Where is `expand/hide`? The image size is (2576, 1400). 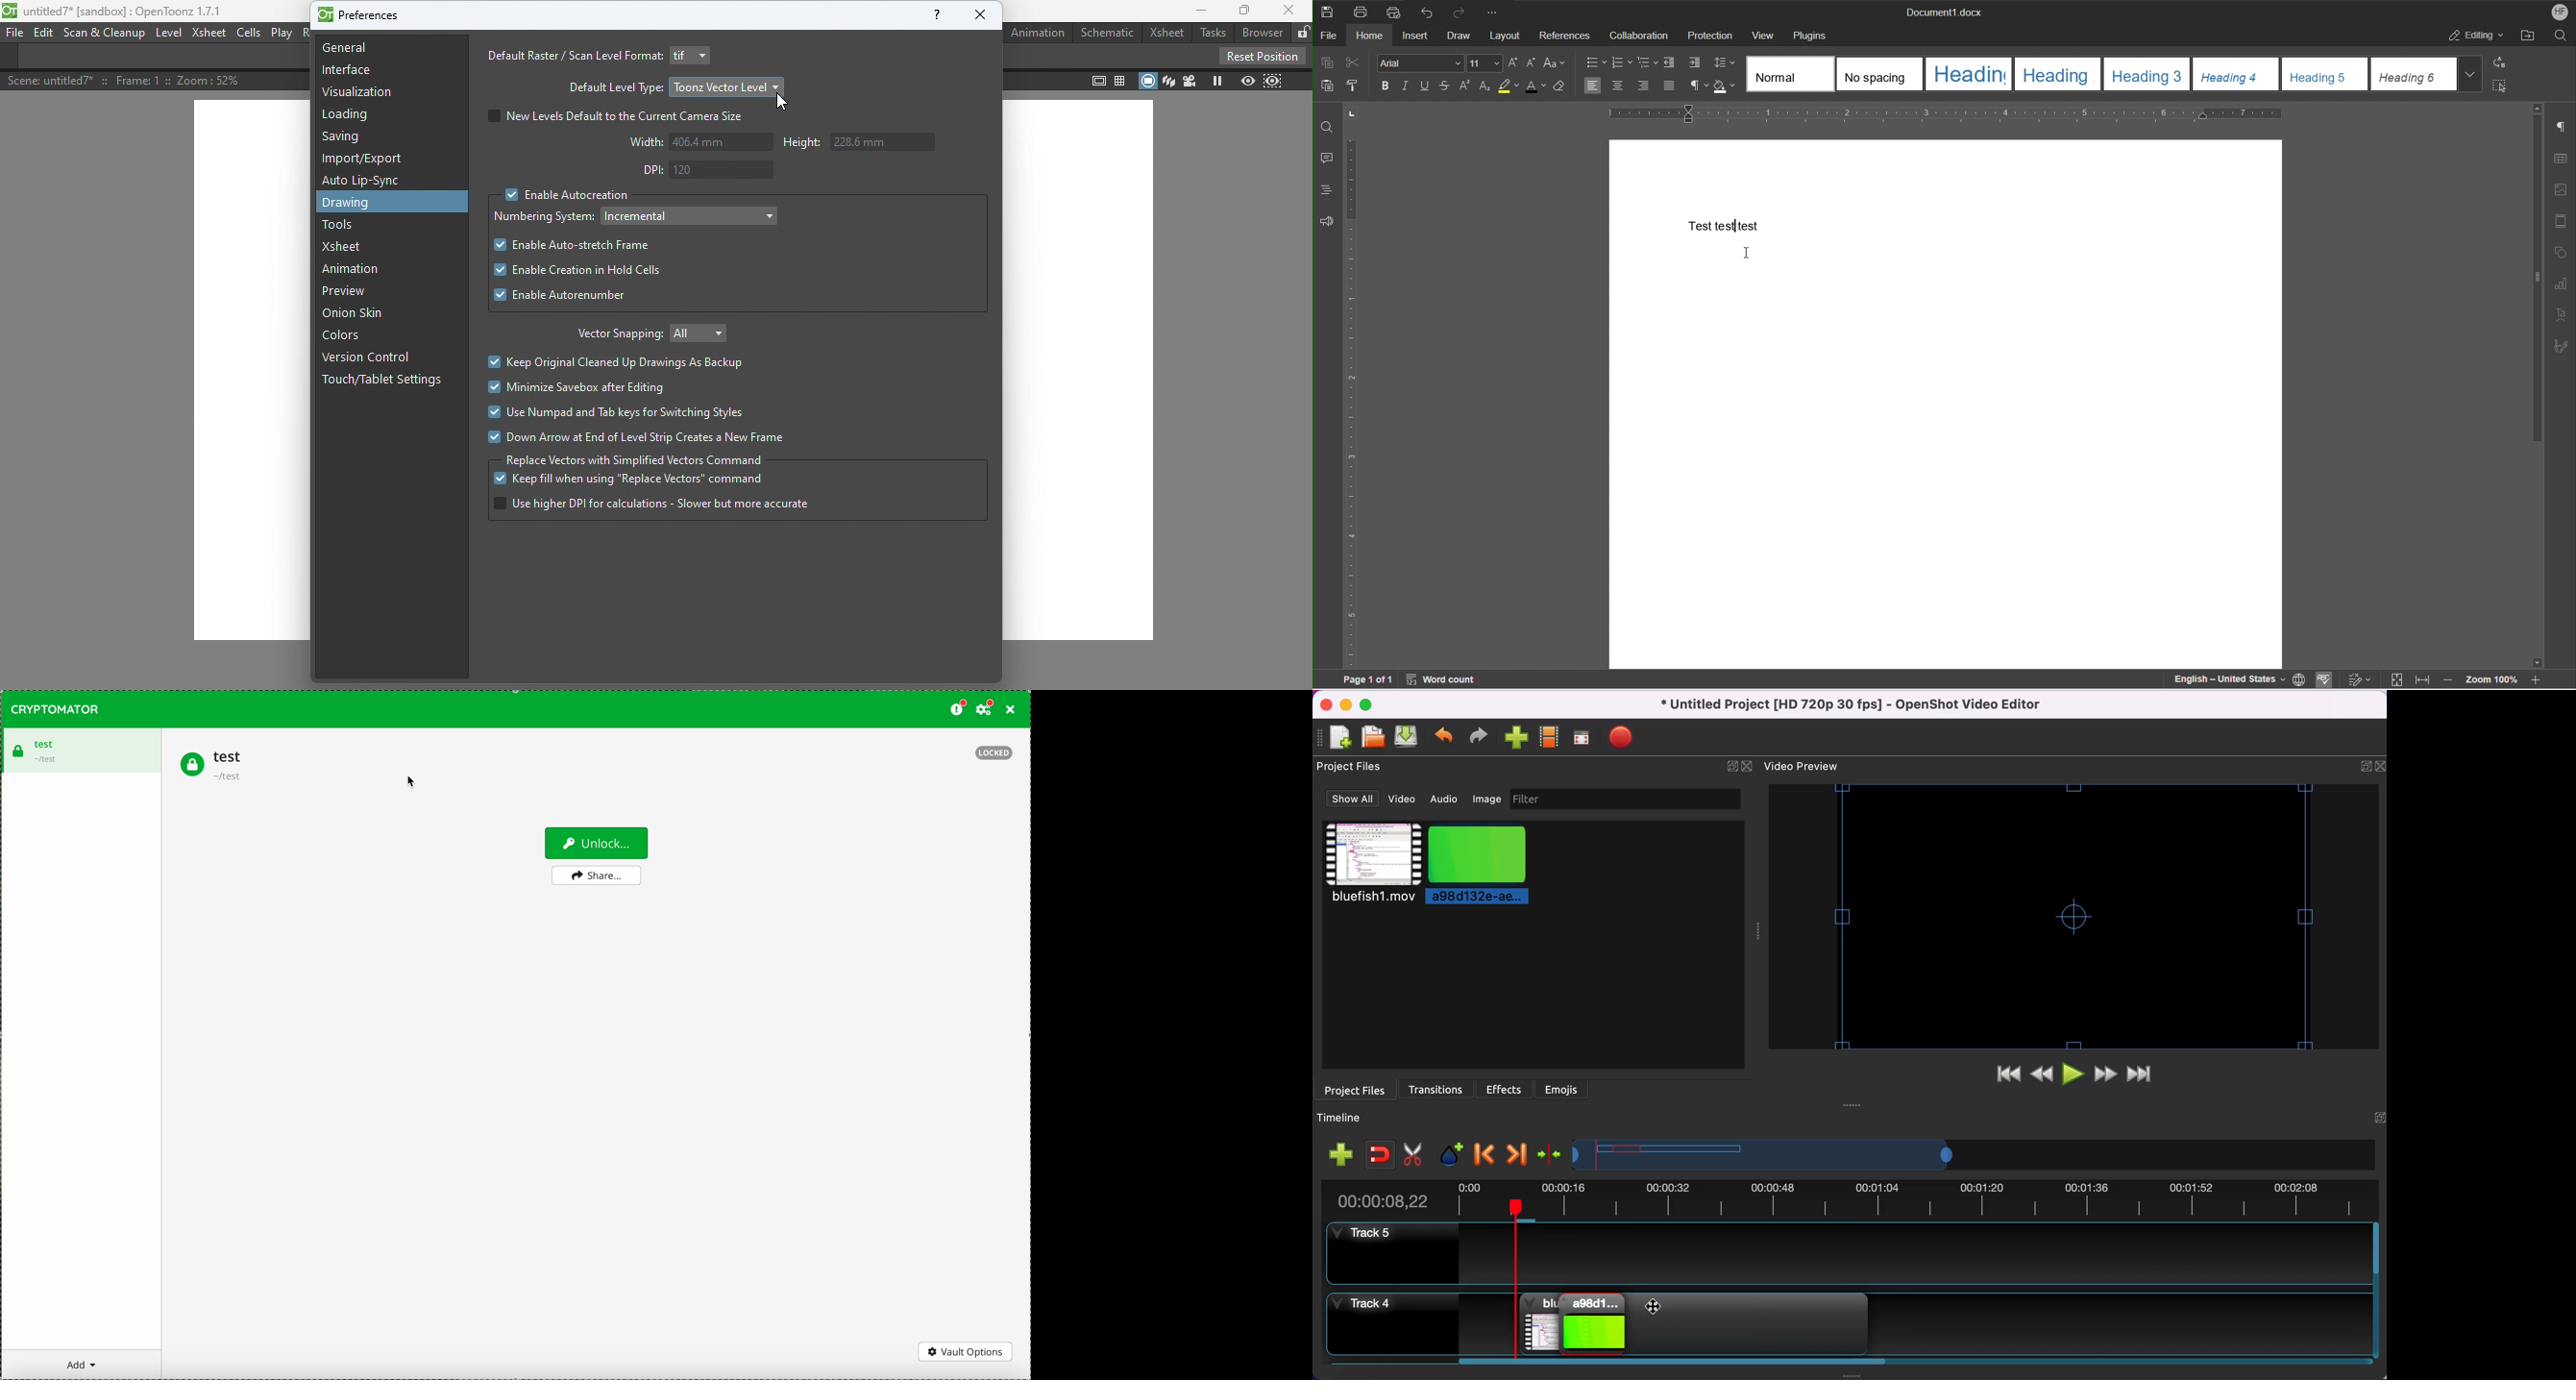
expand/hide is located at coordinates (2375, 1110).